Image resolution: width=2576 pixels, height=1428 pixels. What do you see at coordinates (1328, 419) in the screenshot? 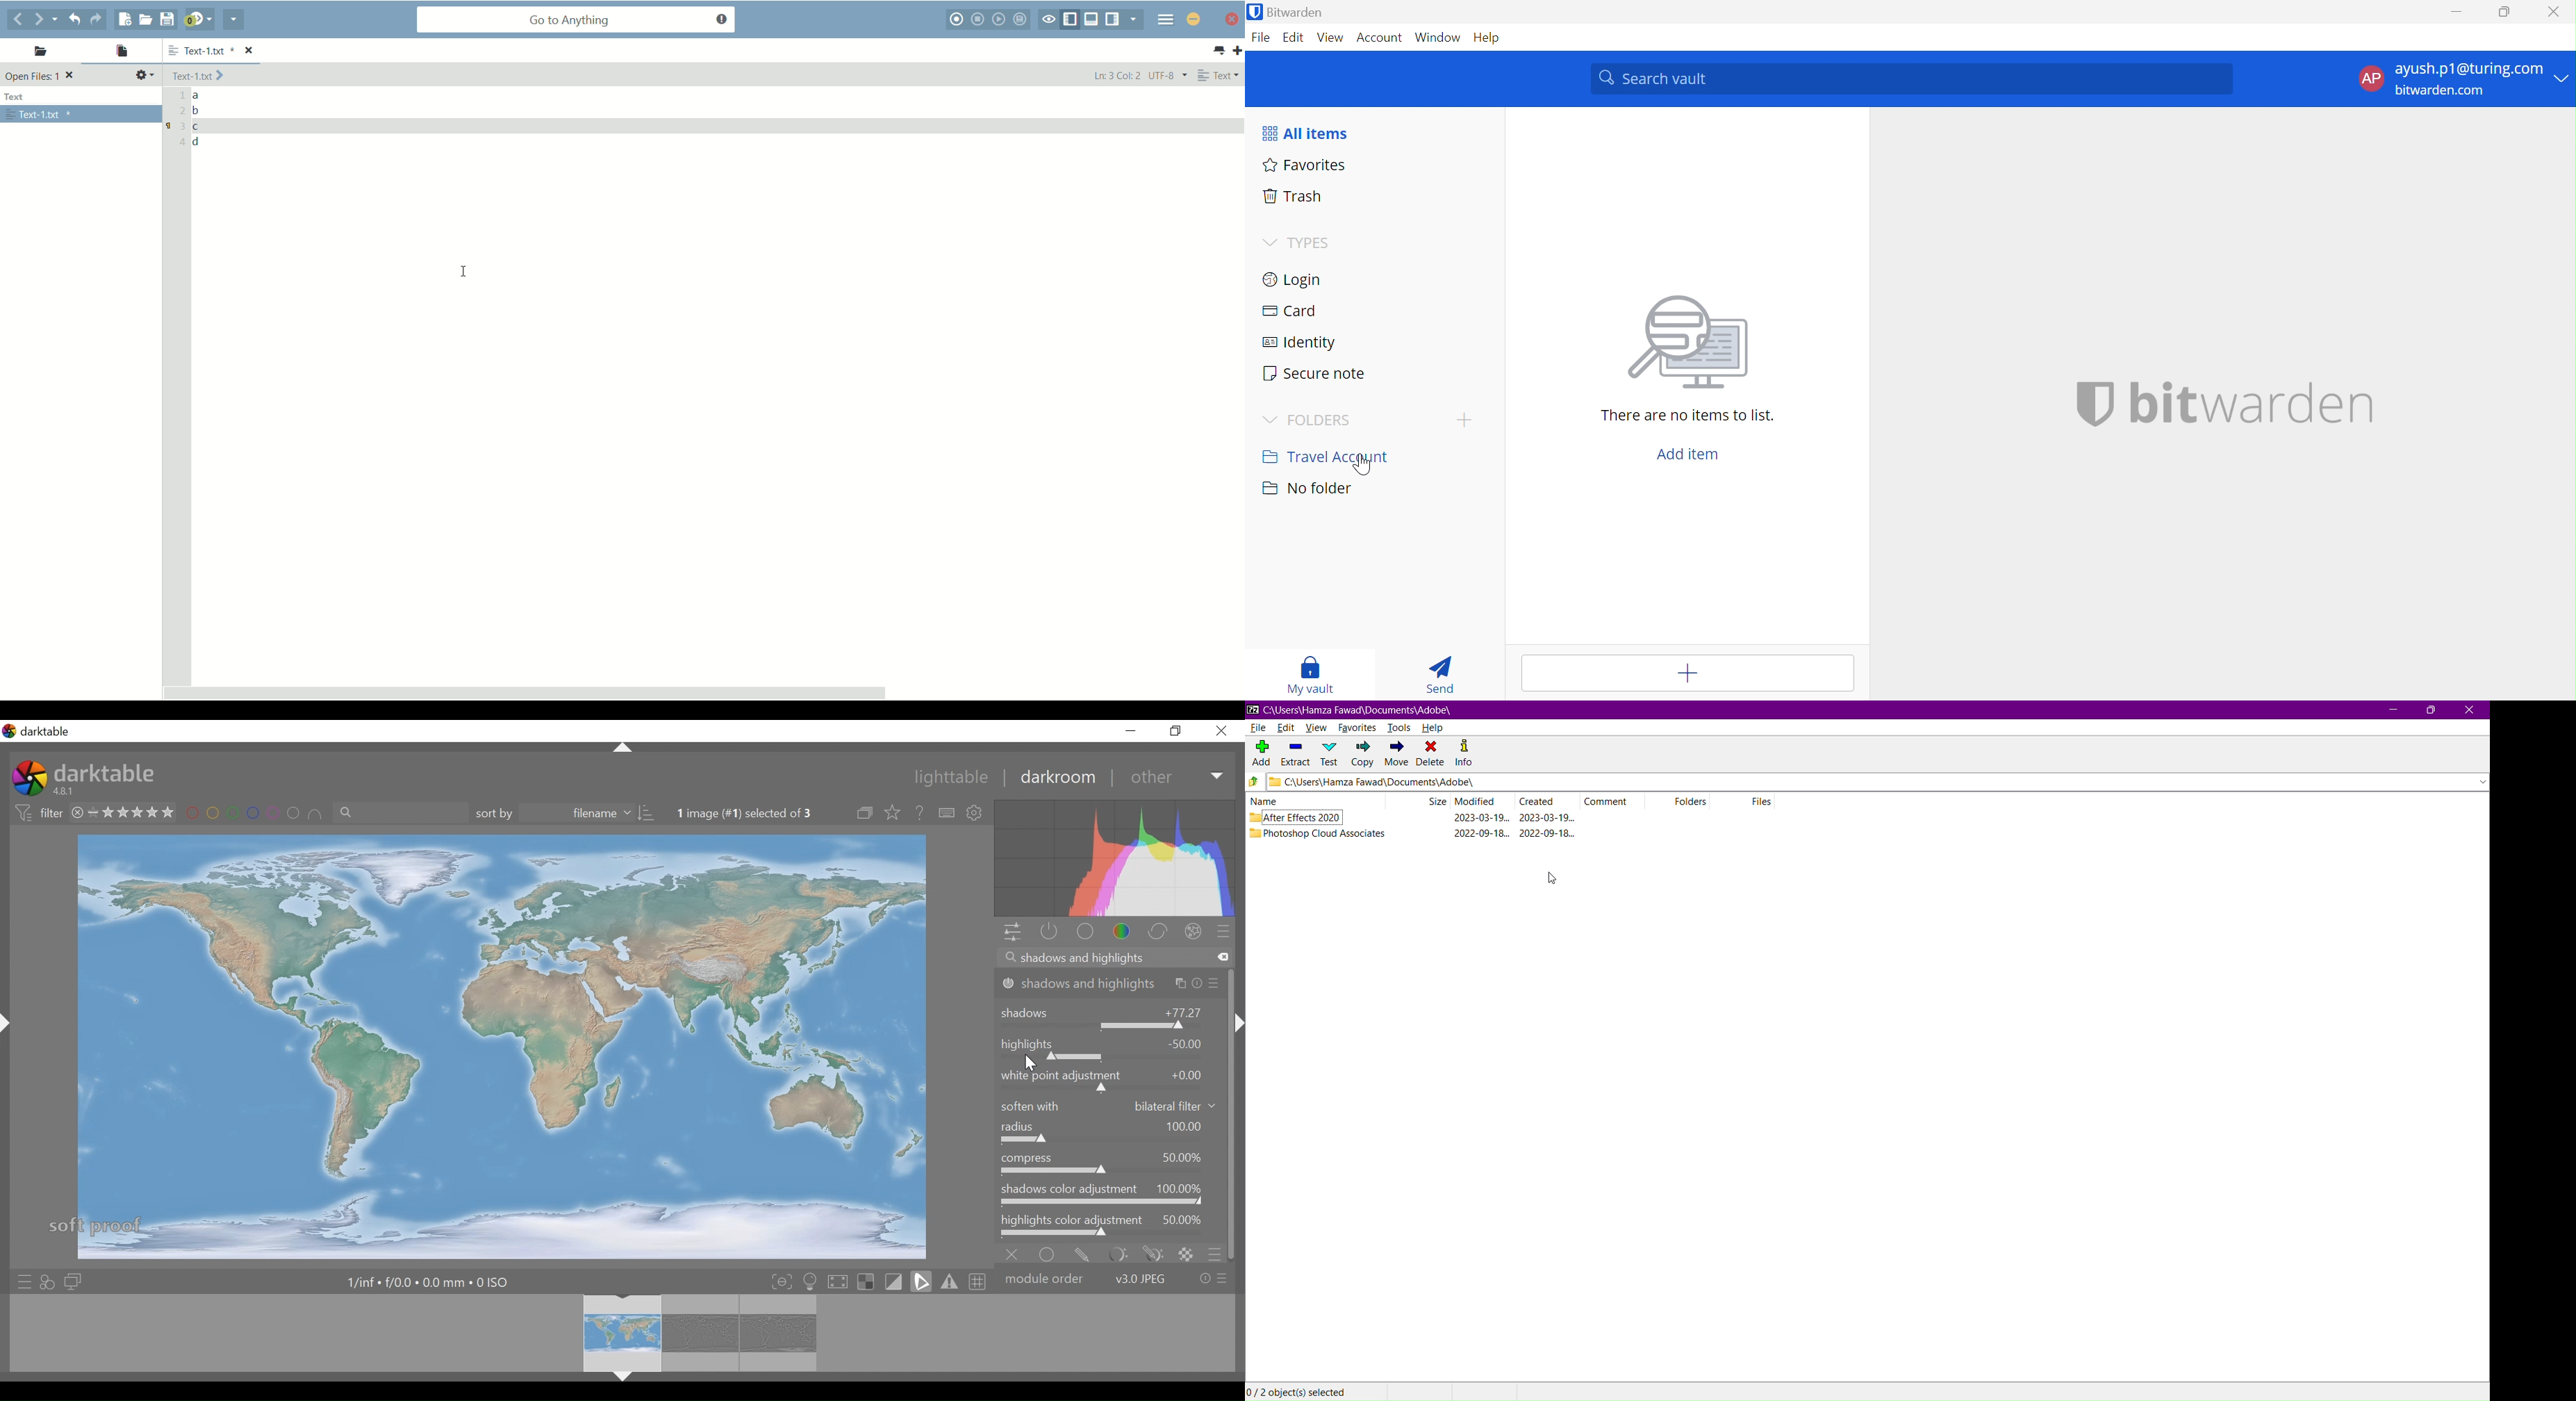
I see `FOLDERS` at bounding box center [1328, 419].